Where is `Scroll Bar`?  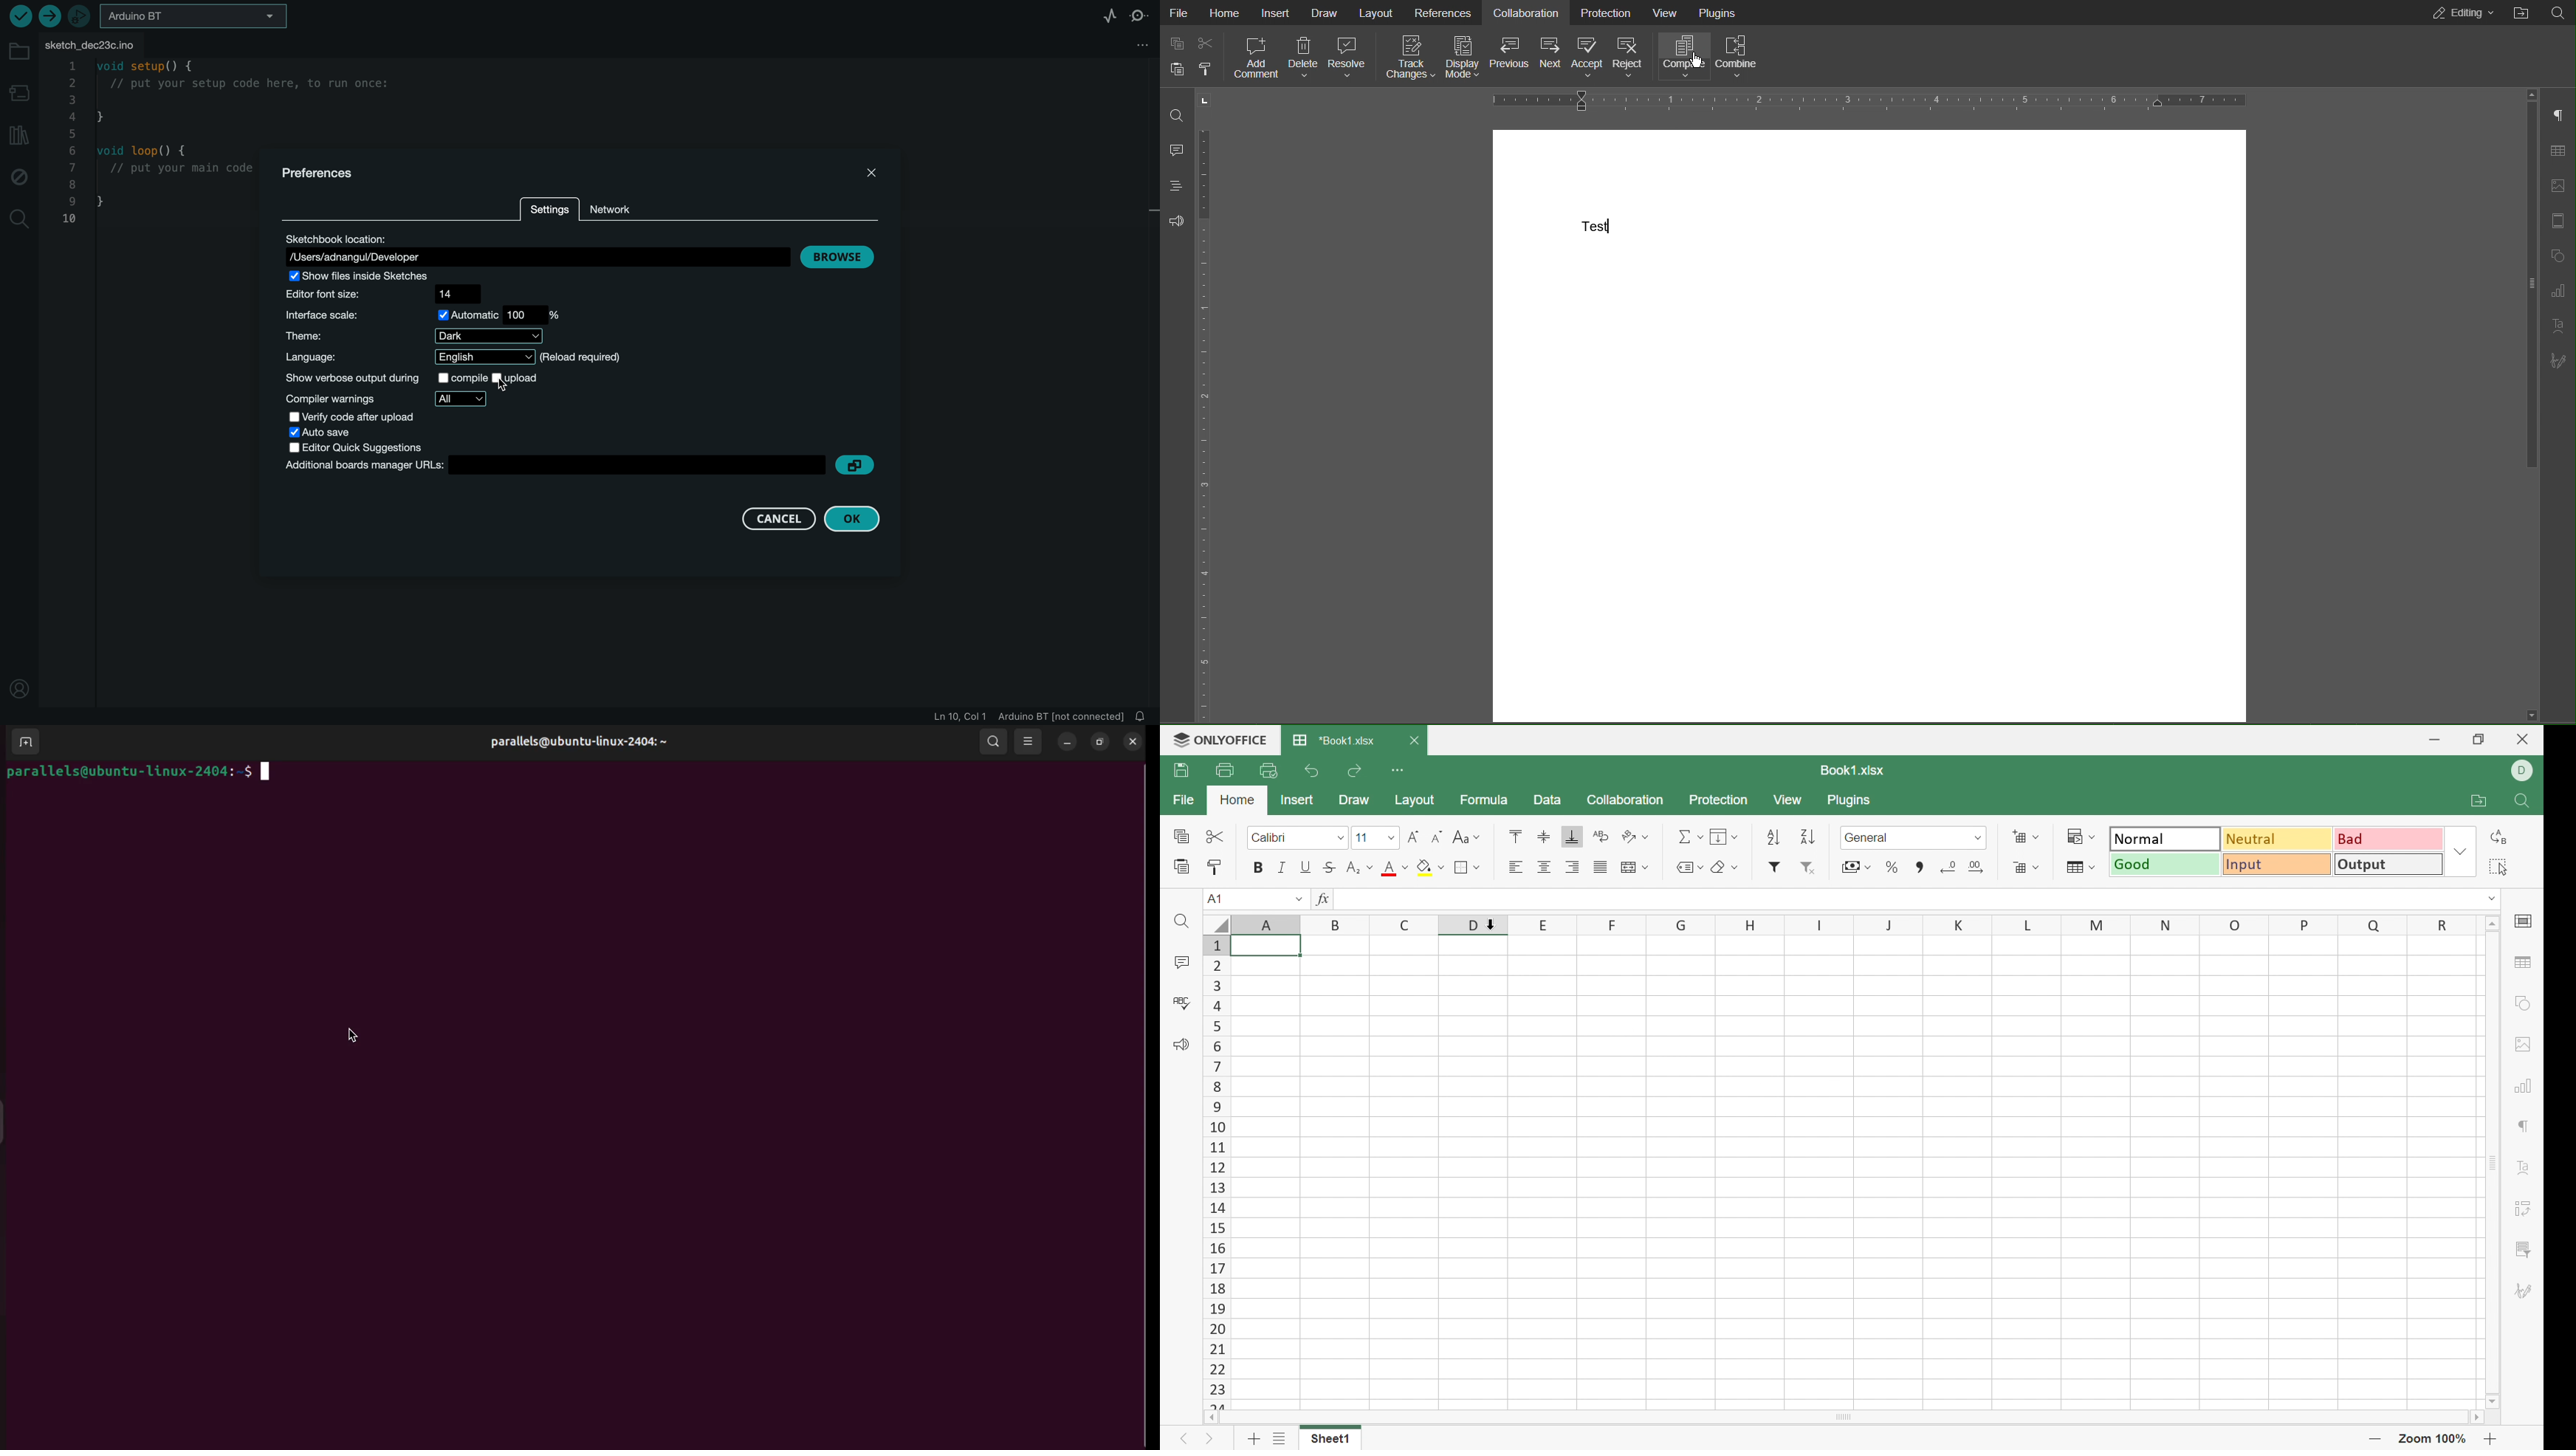 Scroll Bar is located at coordinates (1841, 1418).